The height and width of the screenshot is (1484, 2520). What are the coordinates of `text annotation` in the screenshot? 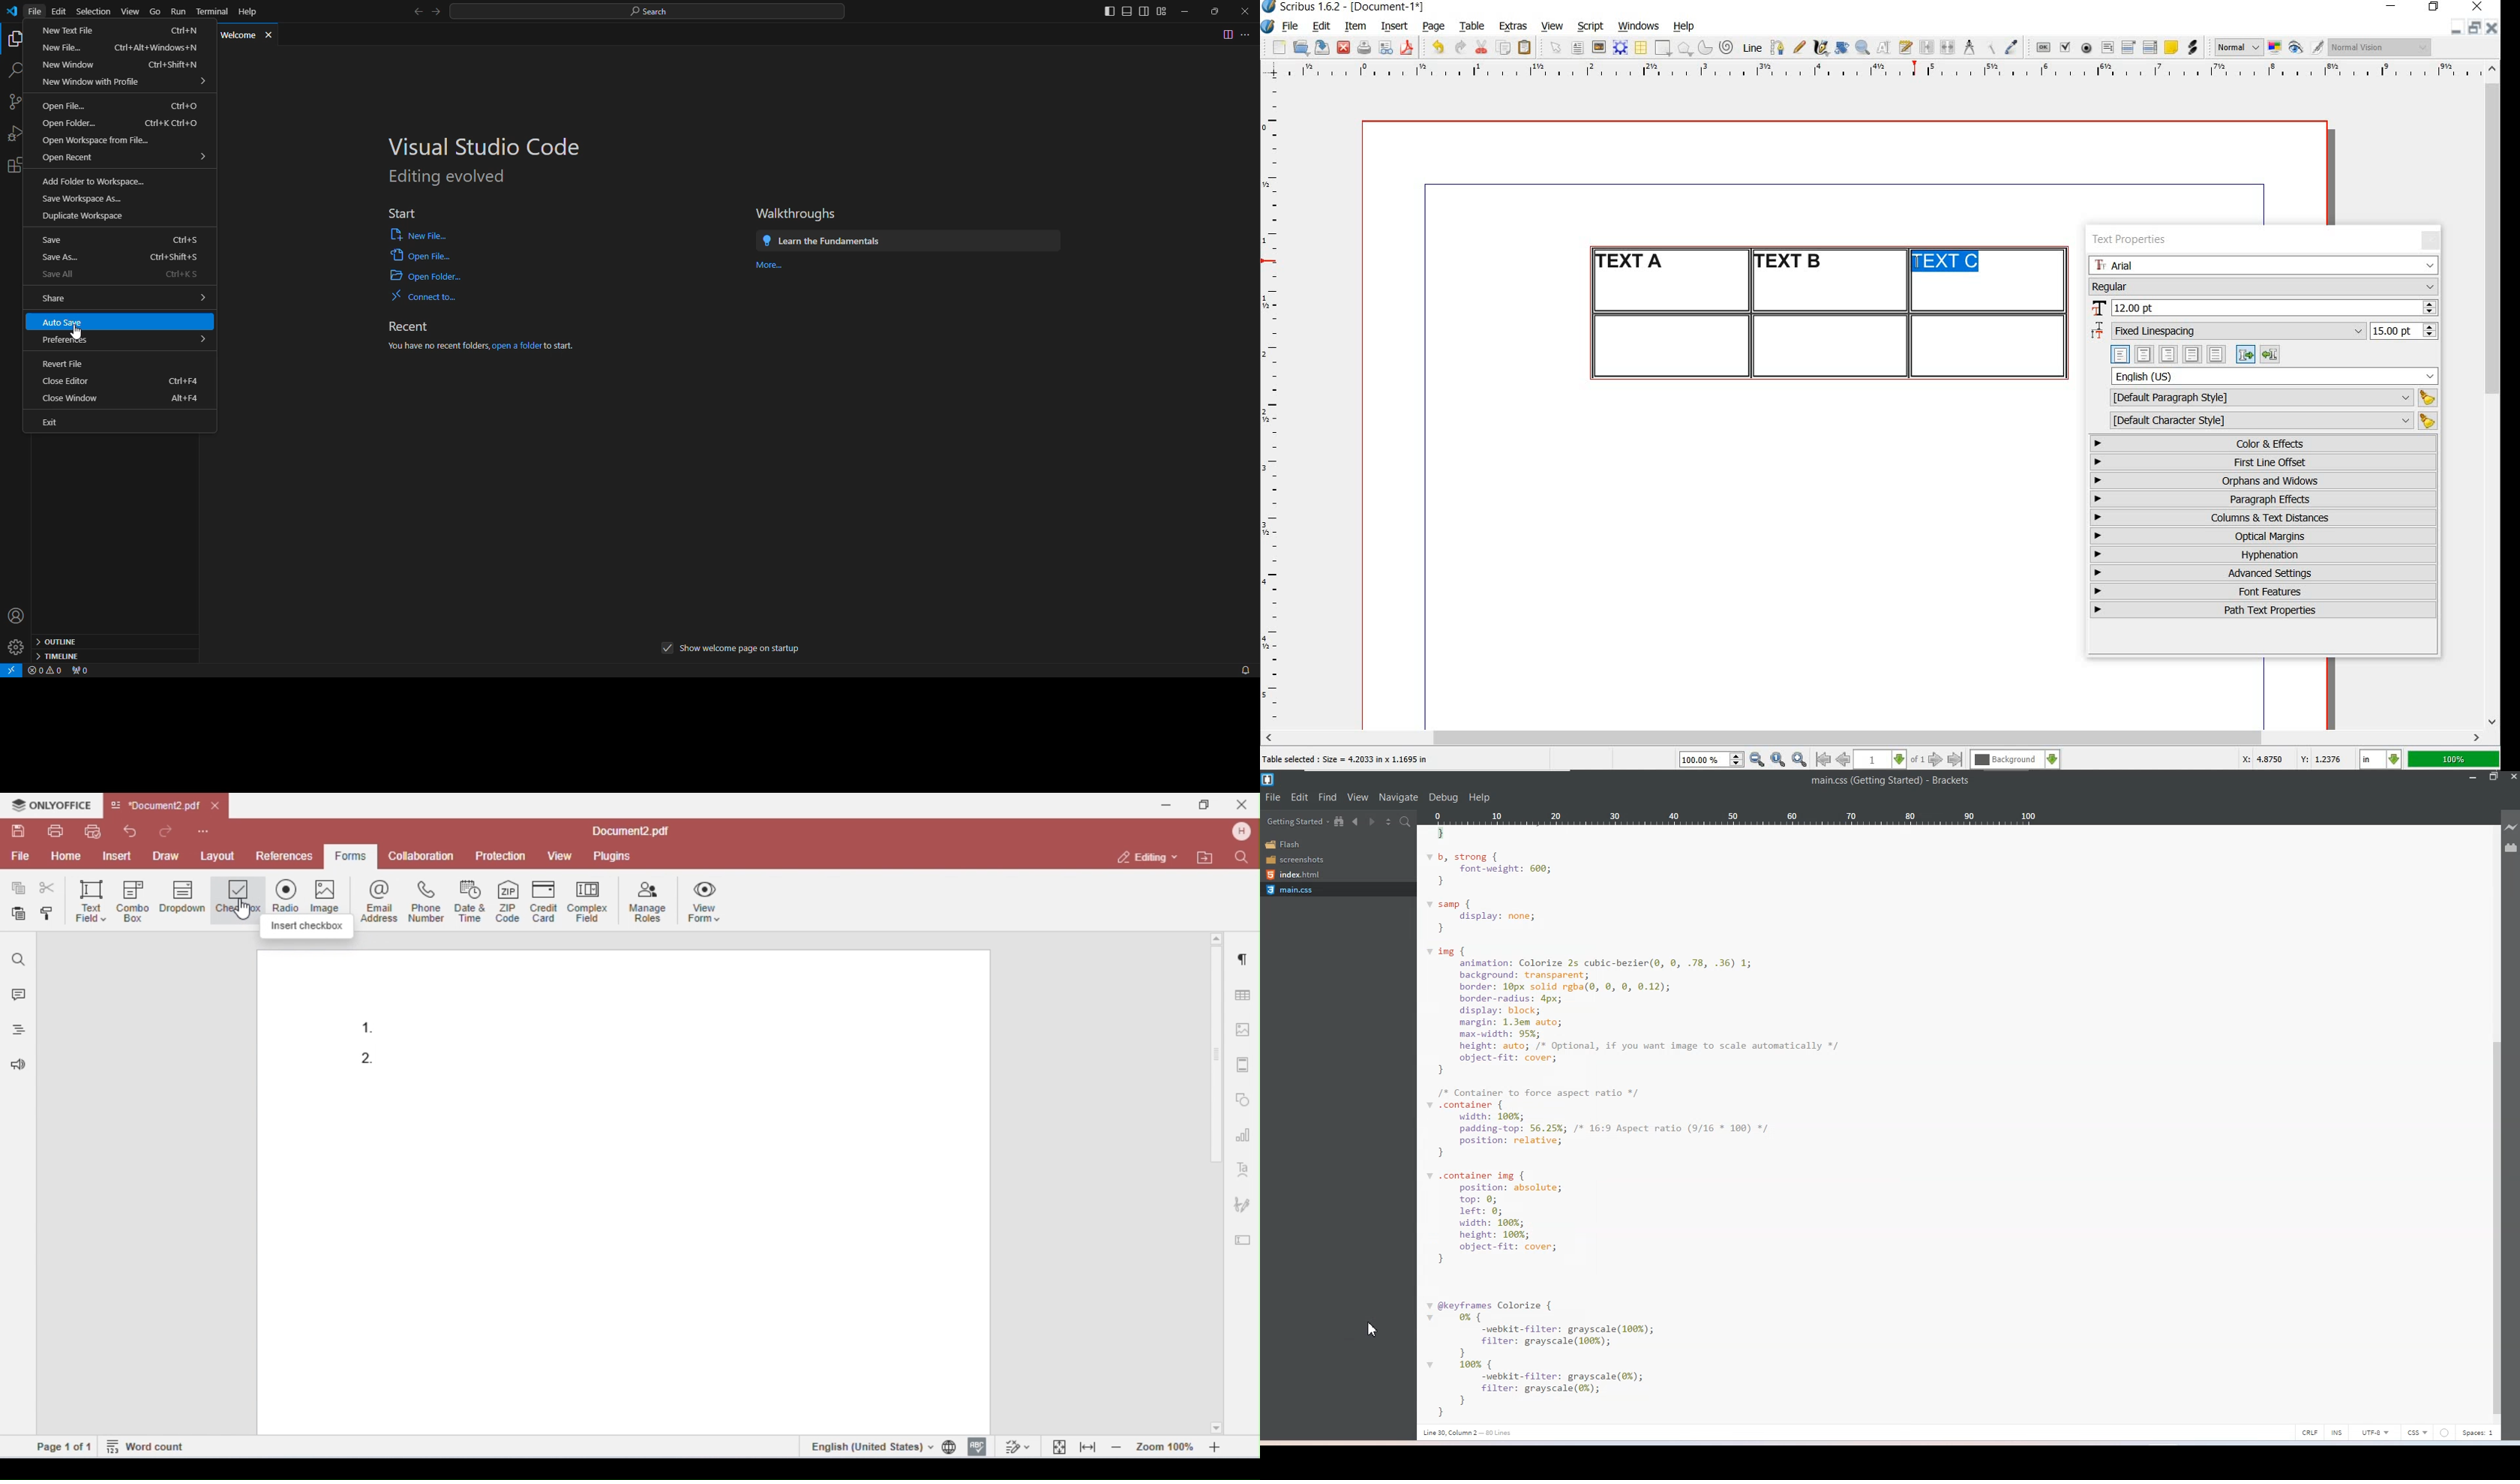 It's located at (2171, 48).